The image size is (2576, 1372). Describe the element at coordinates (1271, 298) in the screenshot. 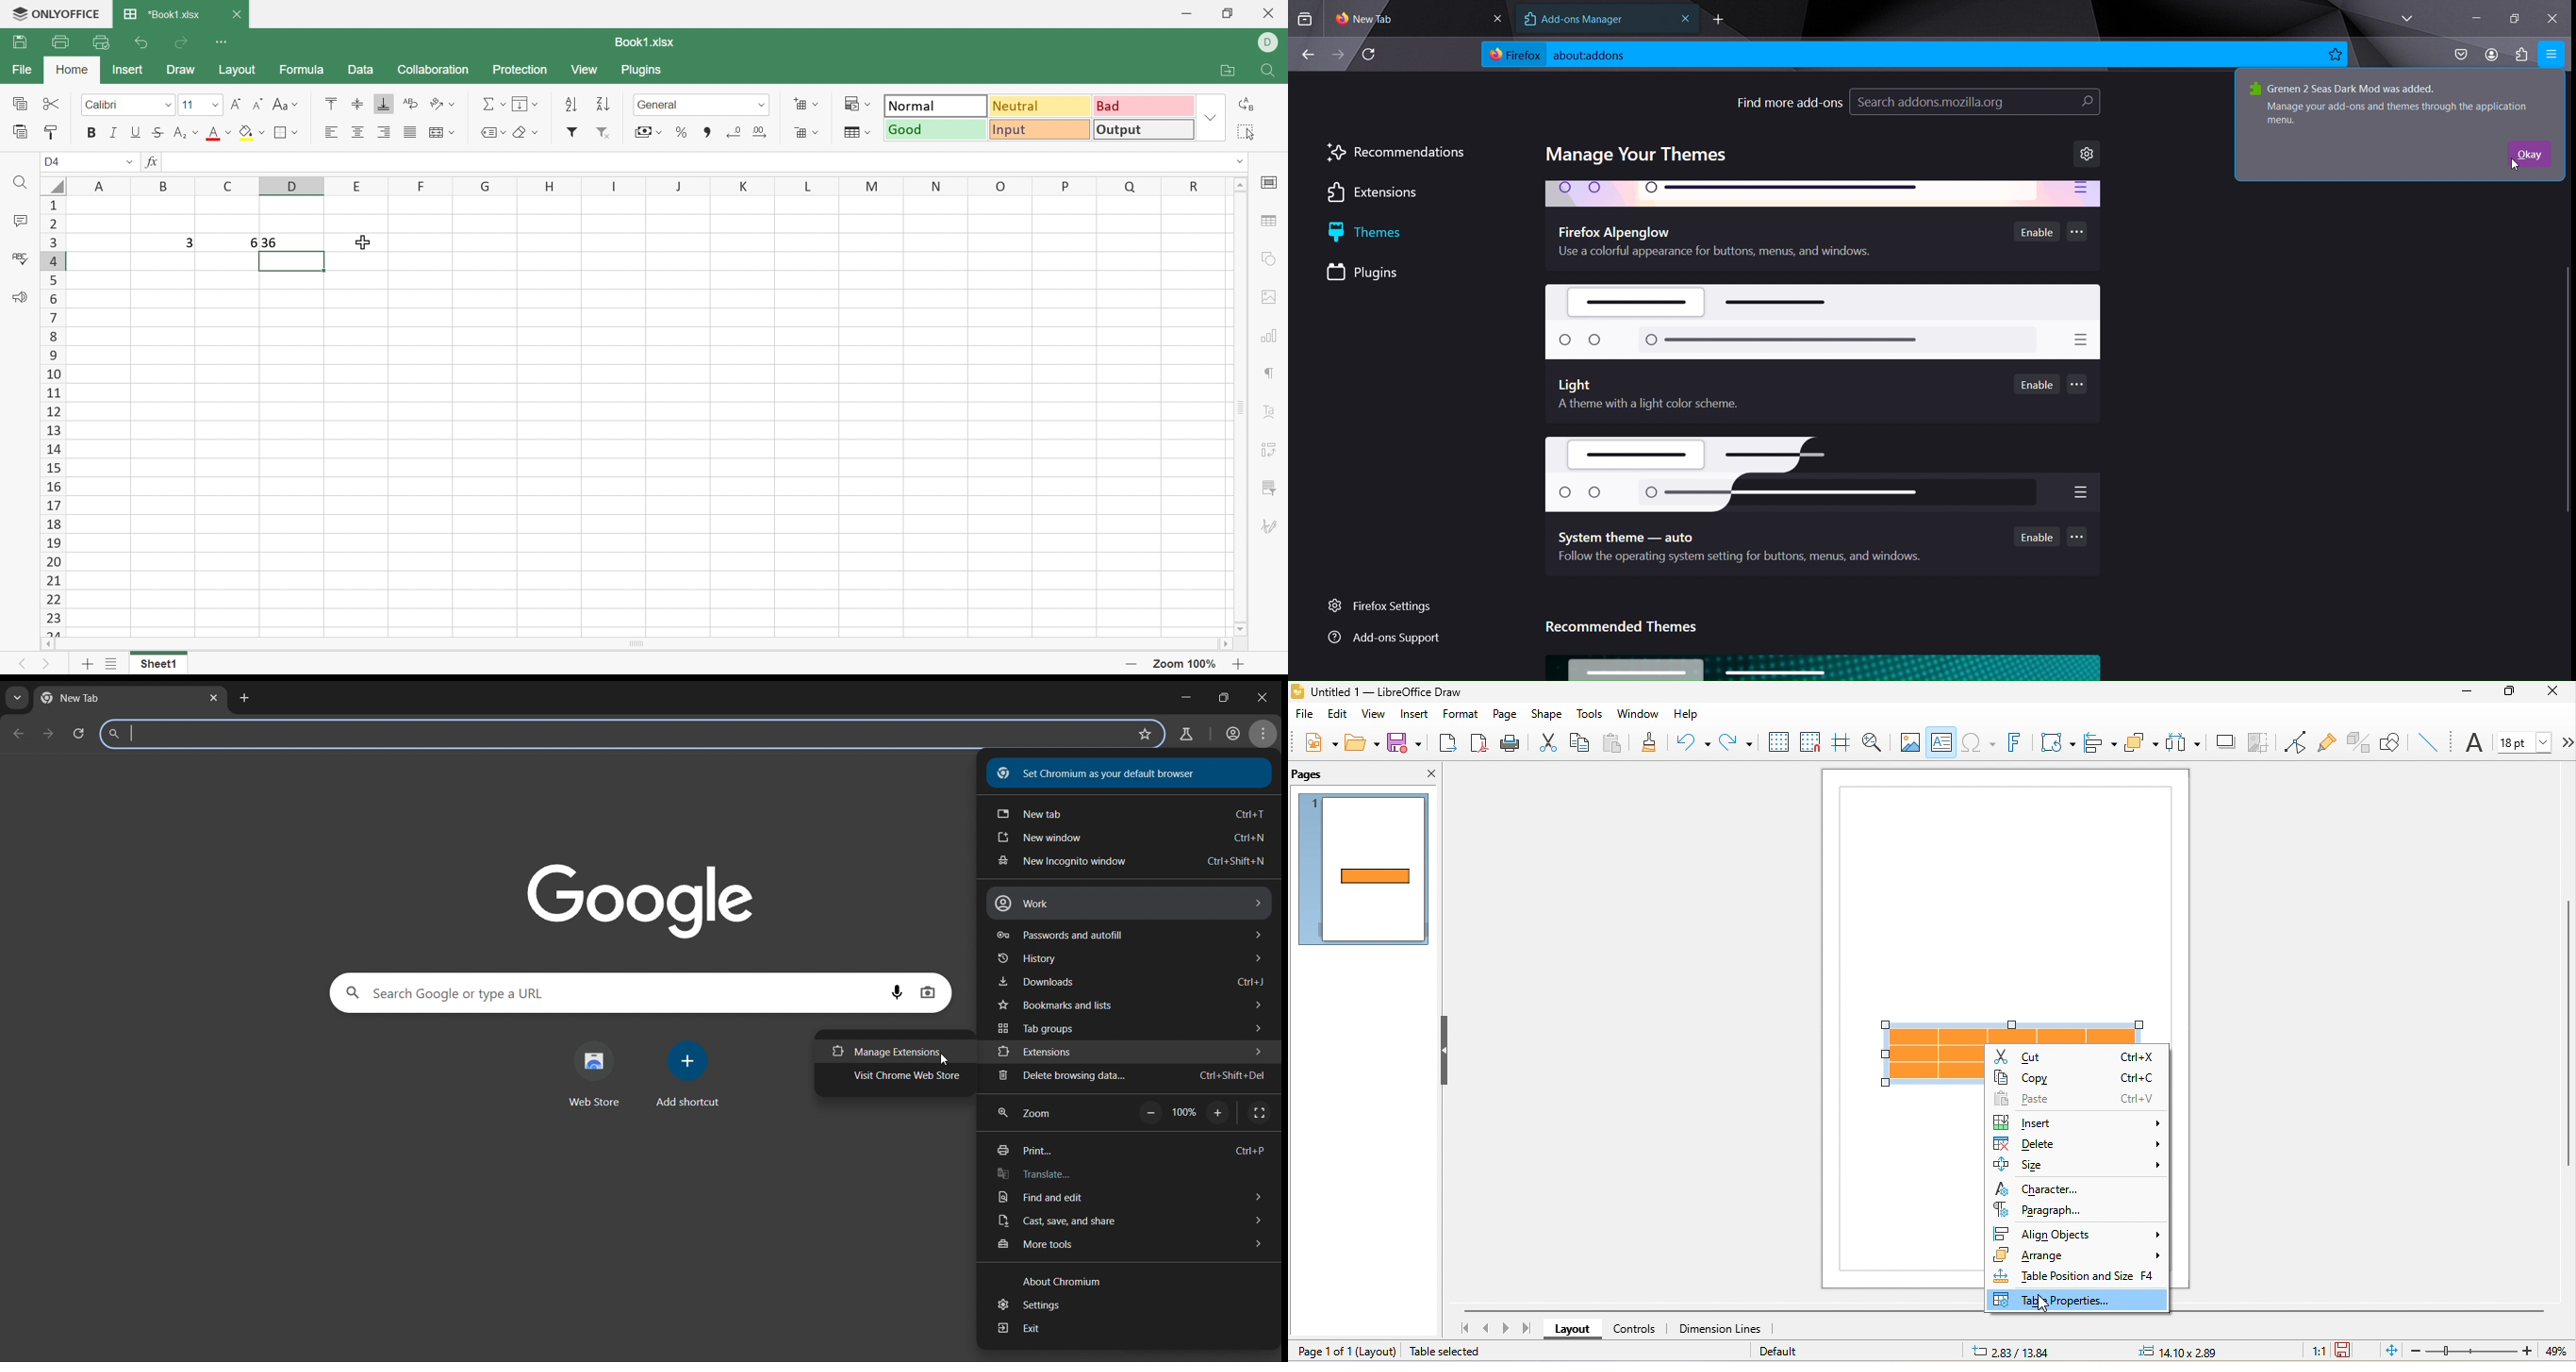

I see `Image settings` at that location.